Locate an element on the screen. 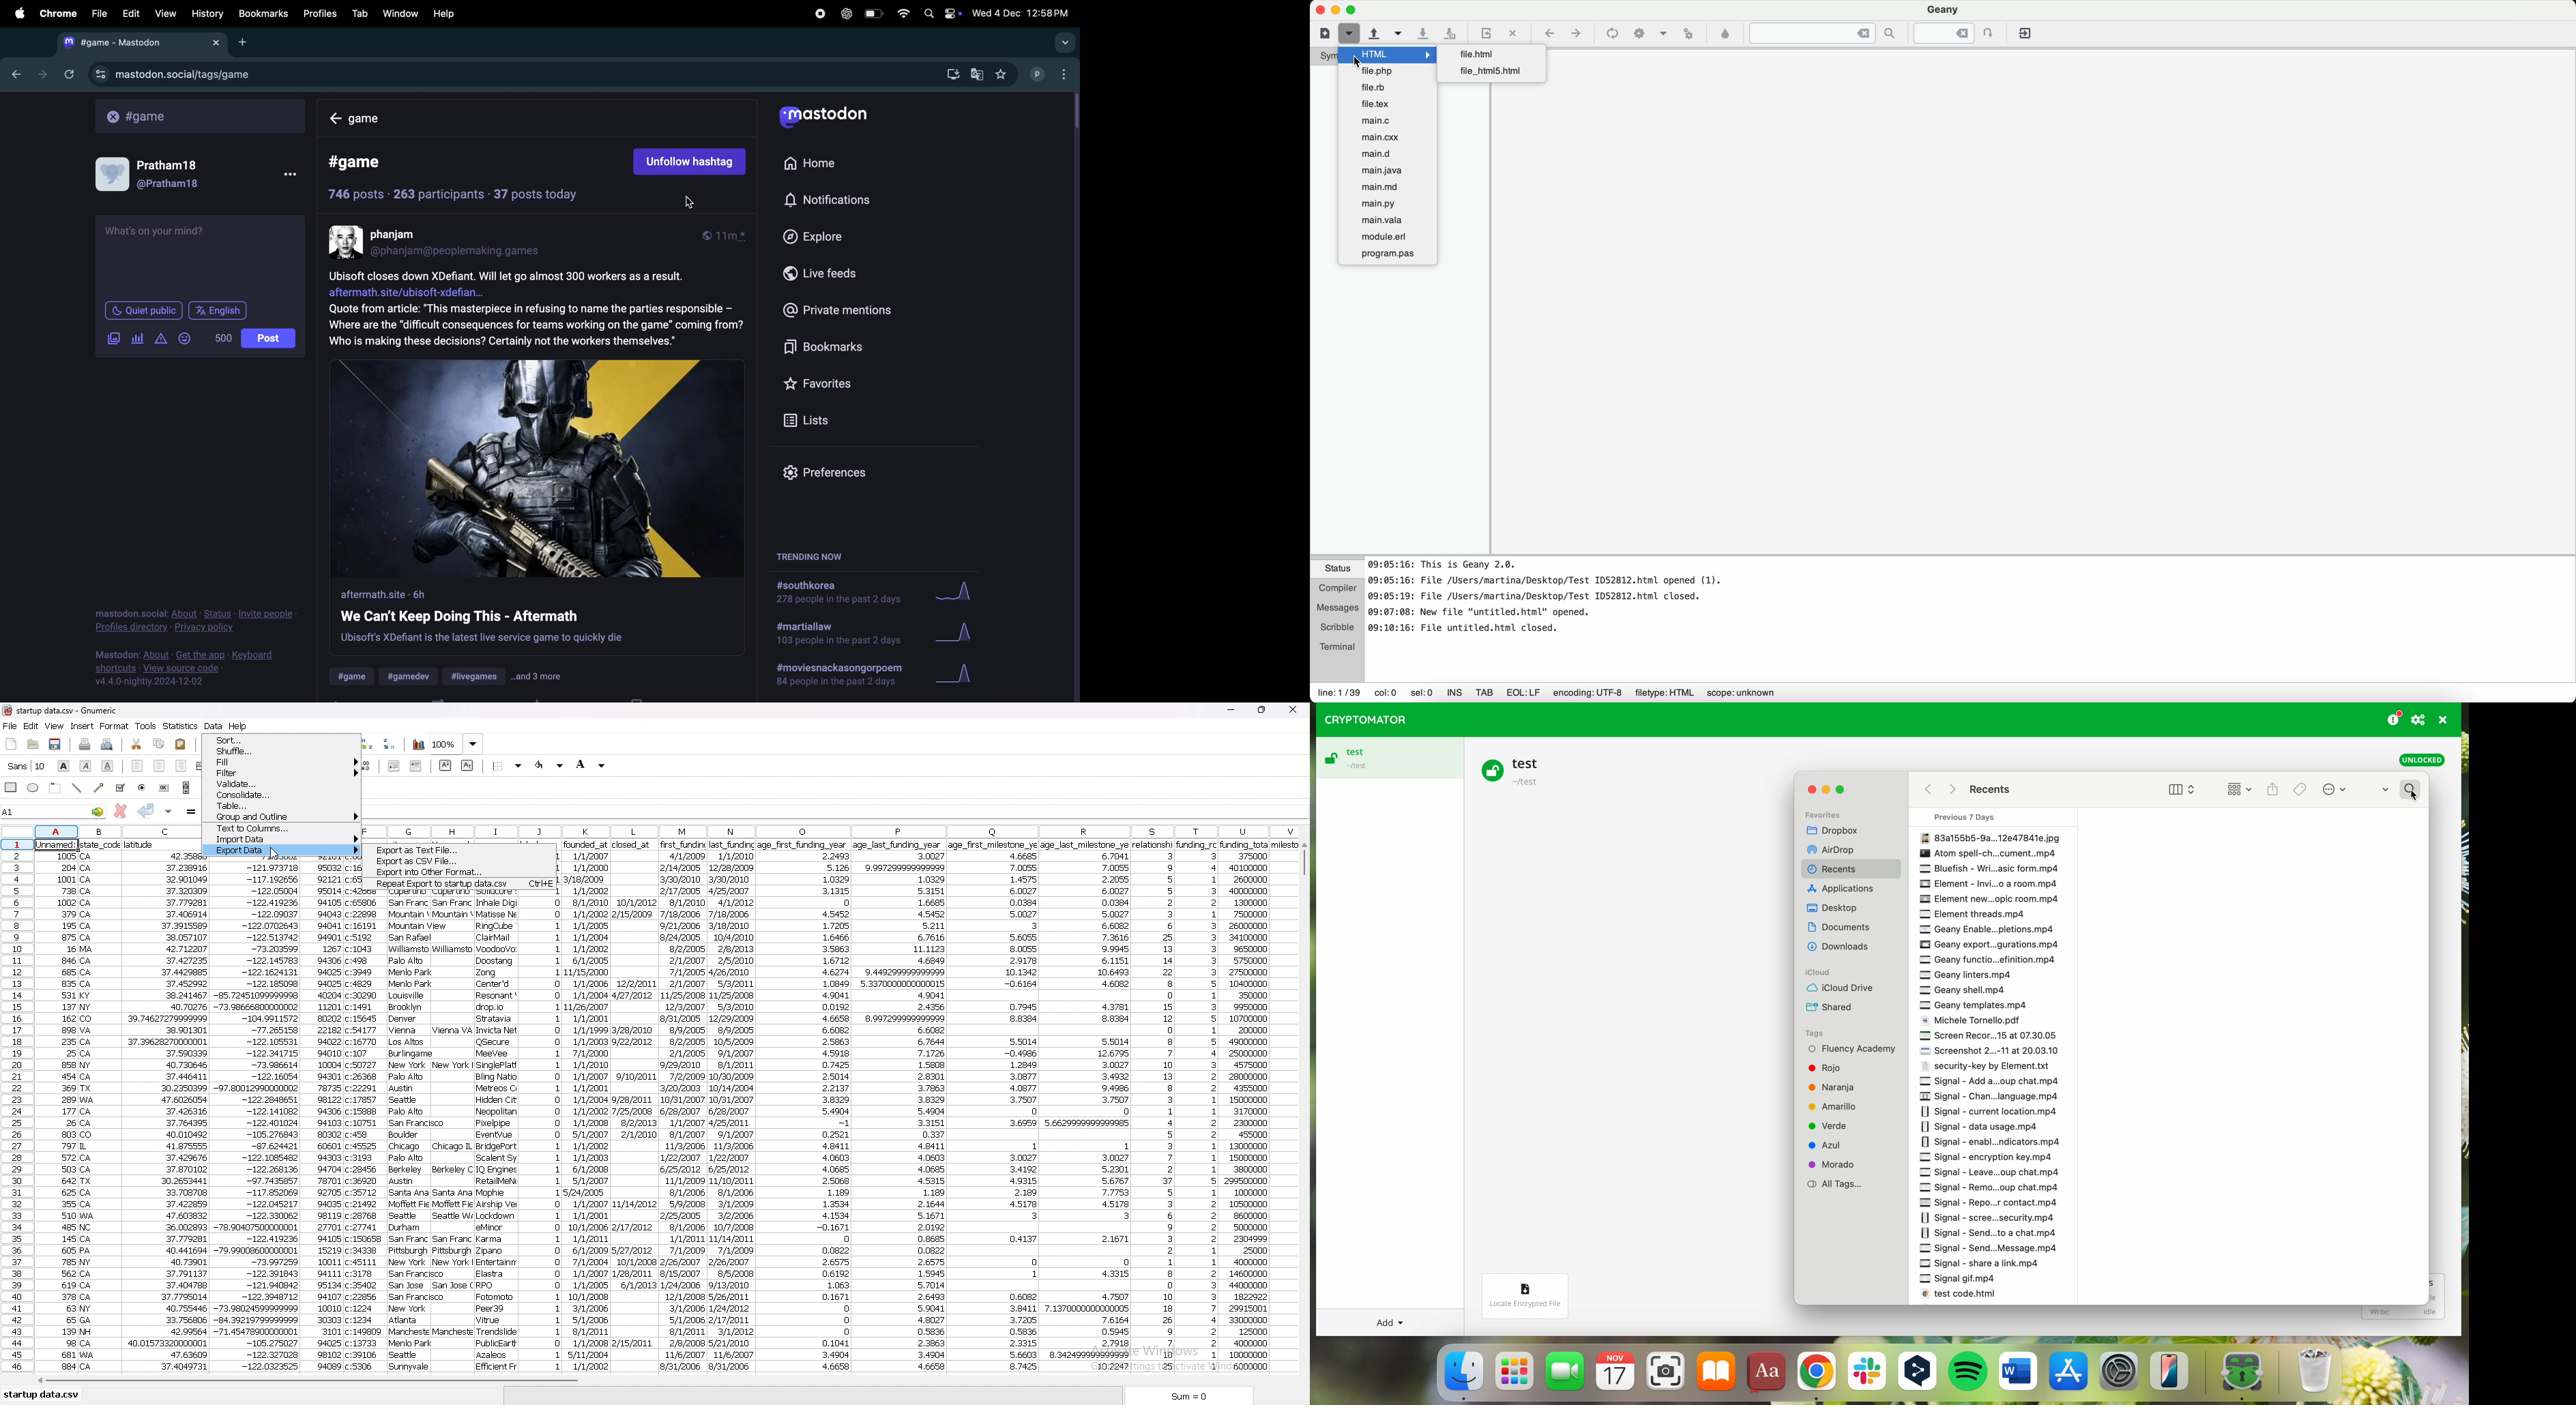  daat is located at coordinates (994, 1107).